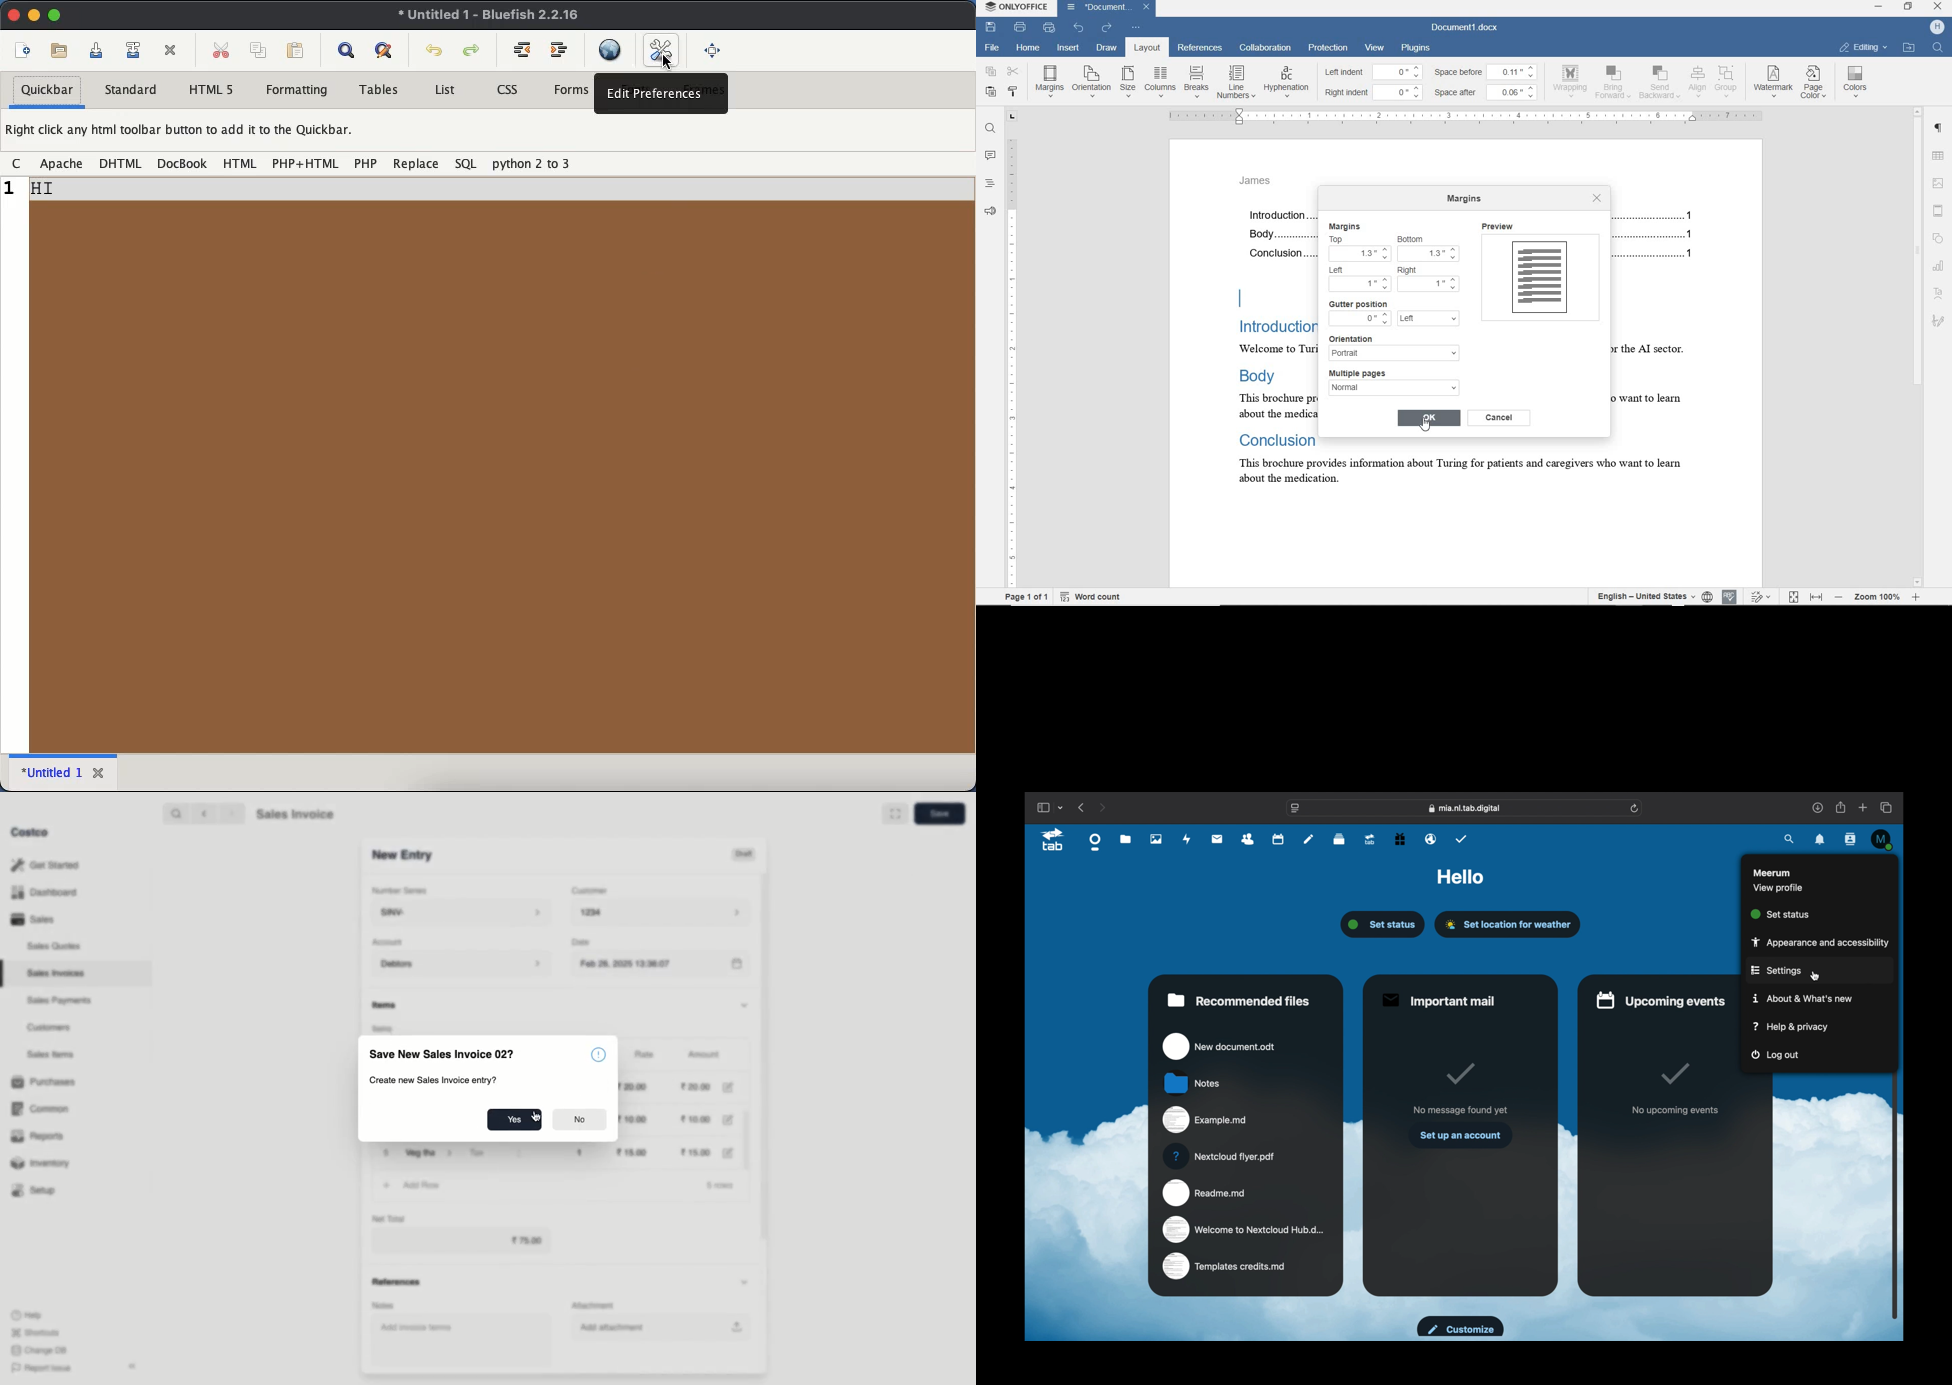 This screenshot has width=1960, height=1400. I want to click on close current file, so click(171, 52).